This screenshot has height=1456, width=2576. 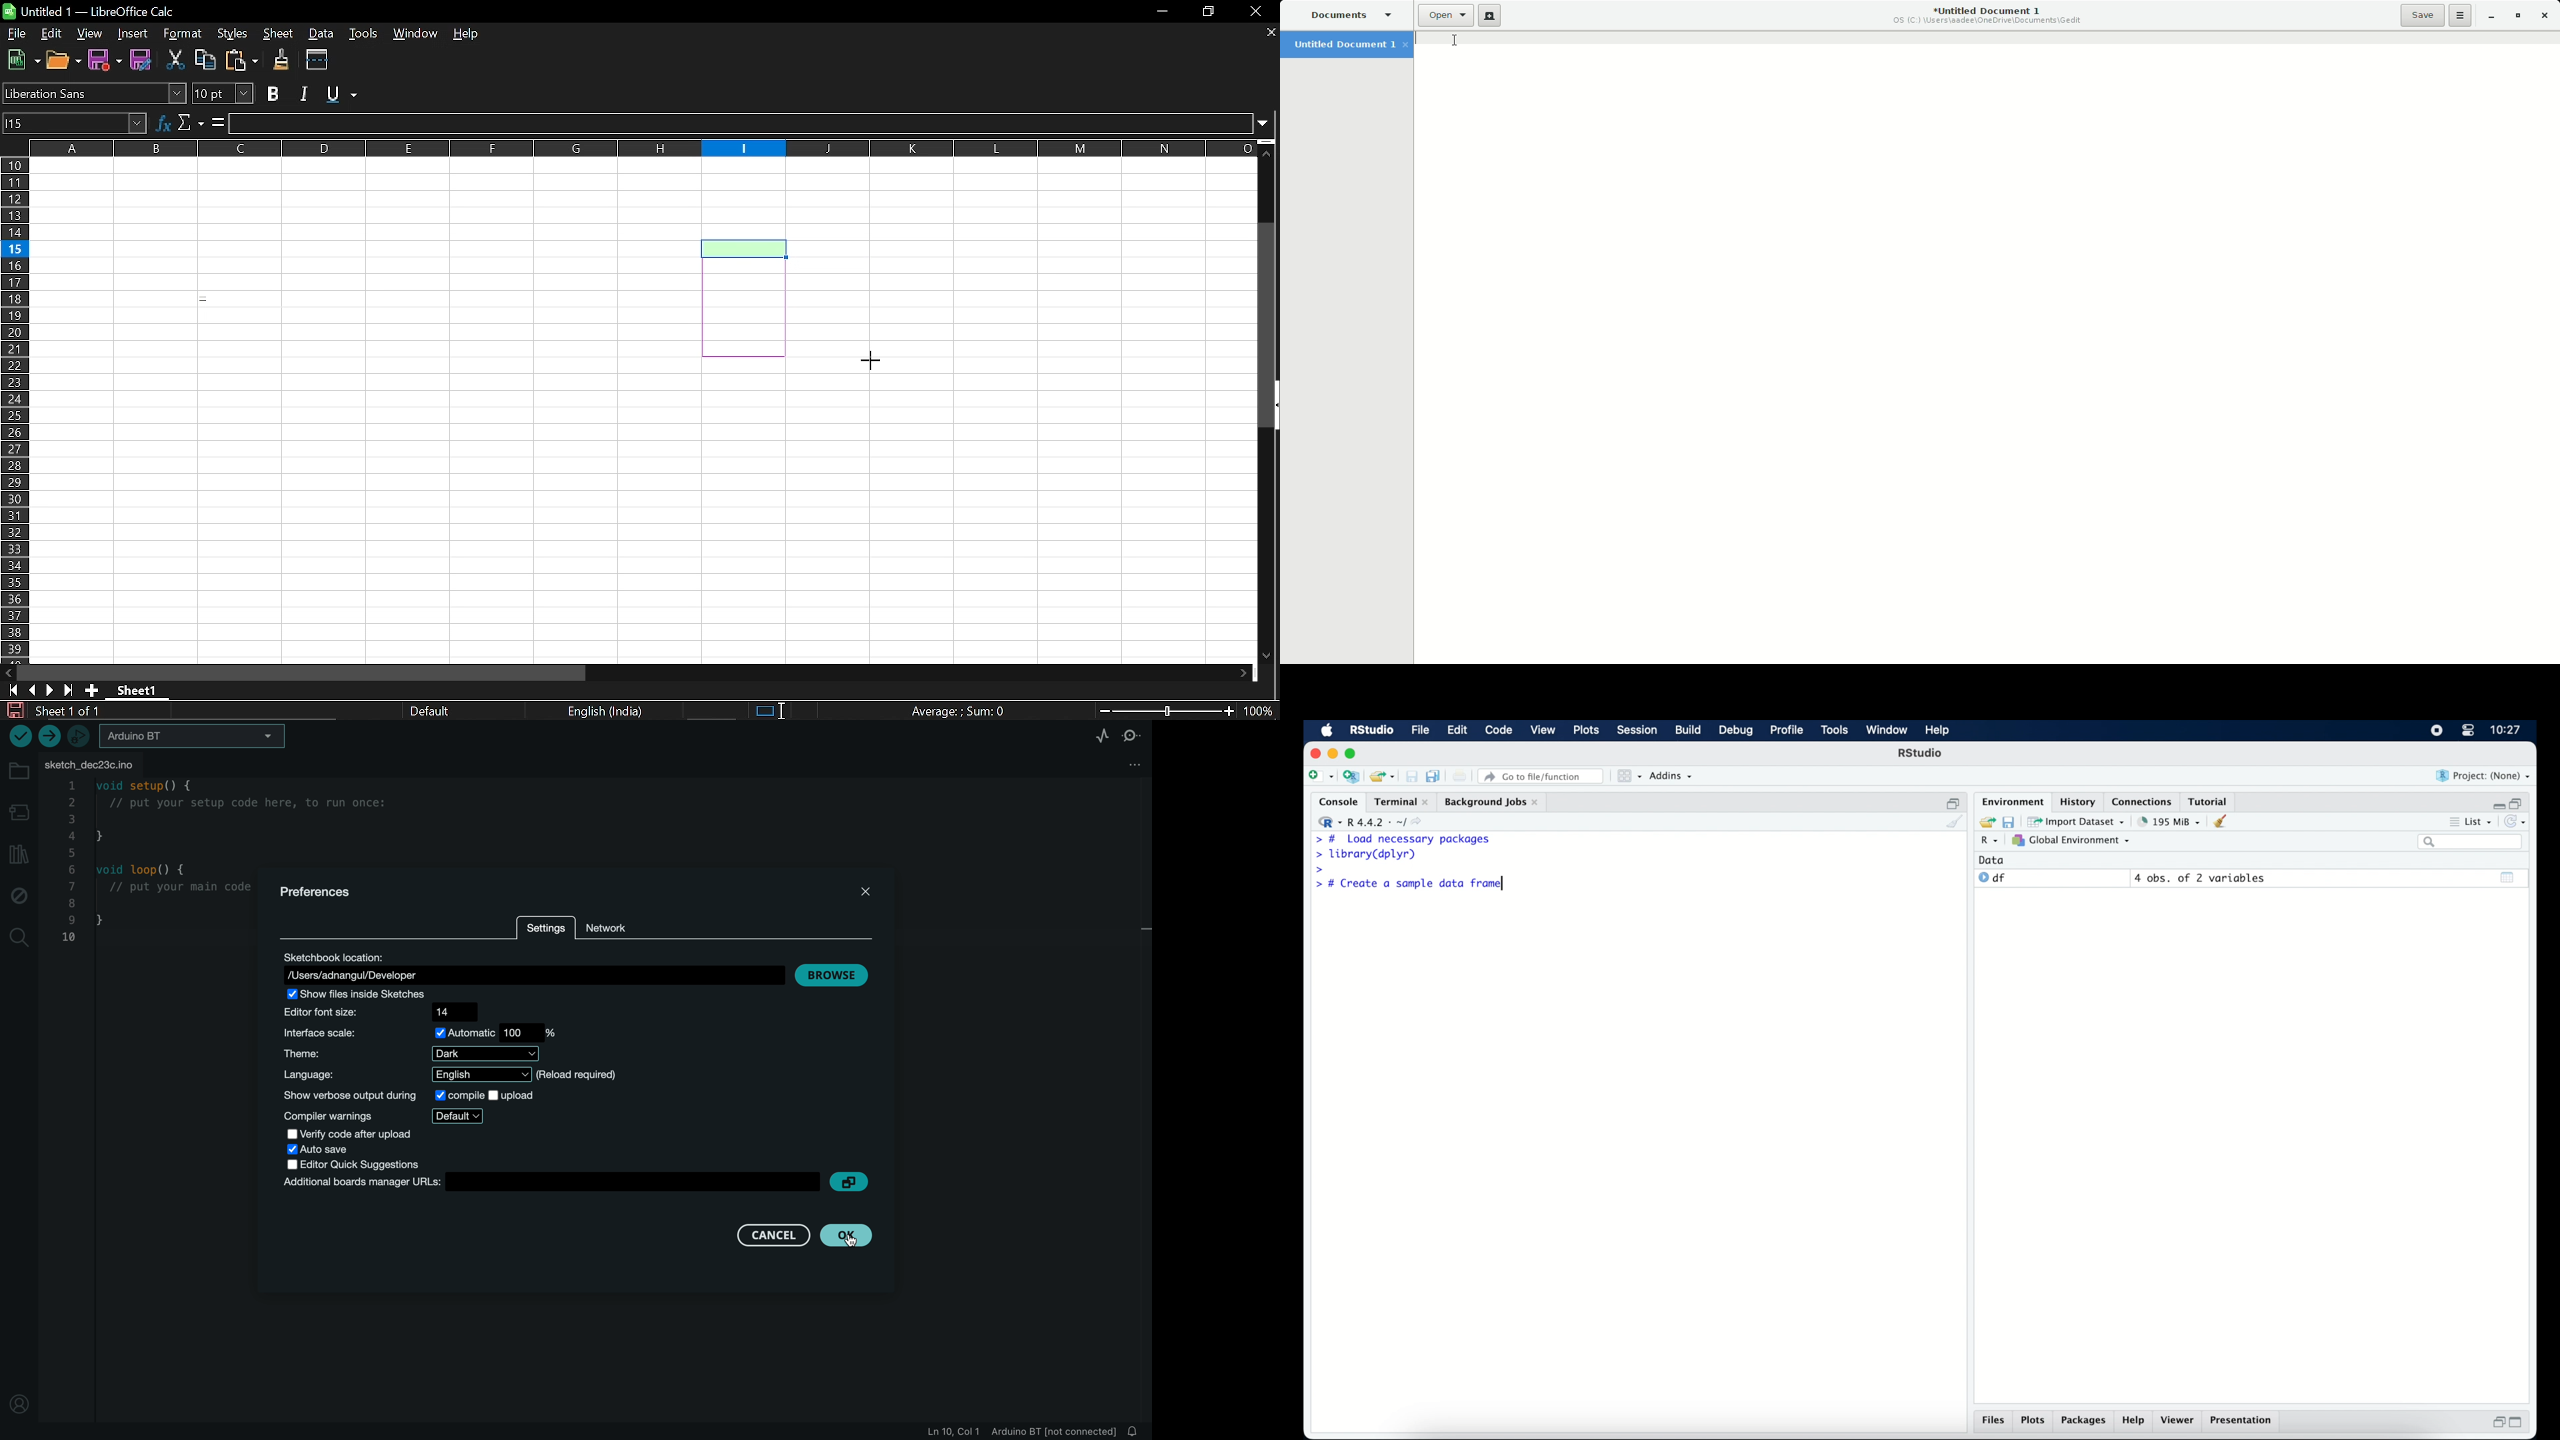 I want to click on profile, so click(x=1787, y=731).